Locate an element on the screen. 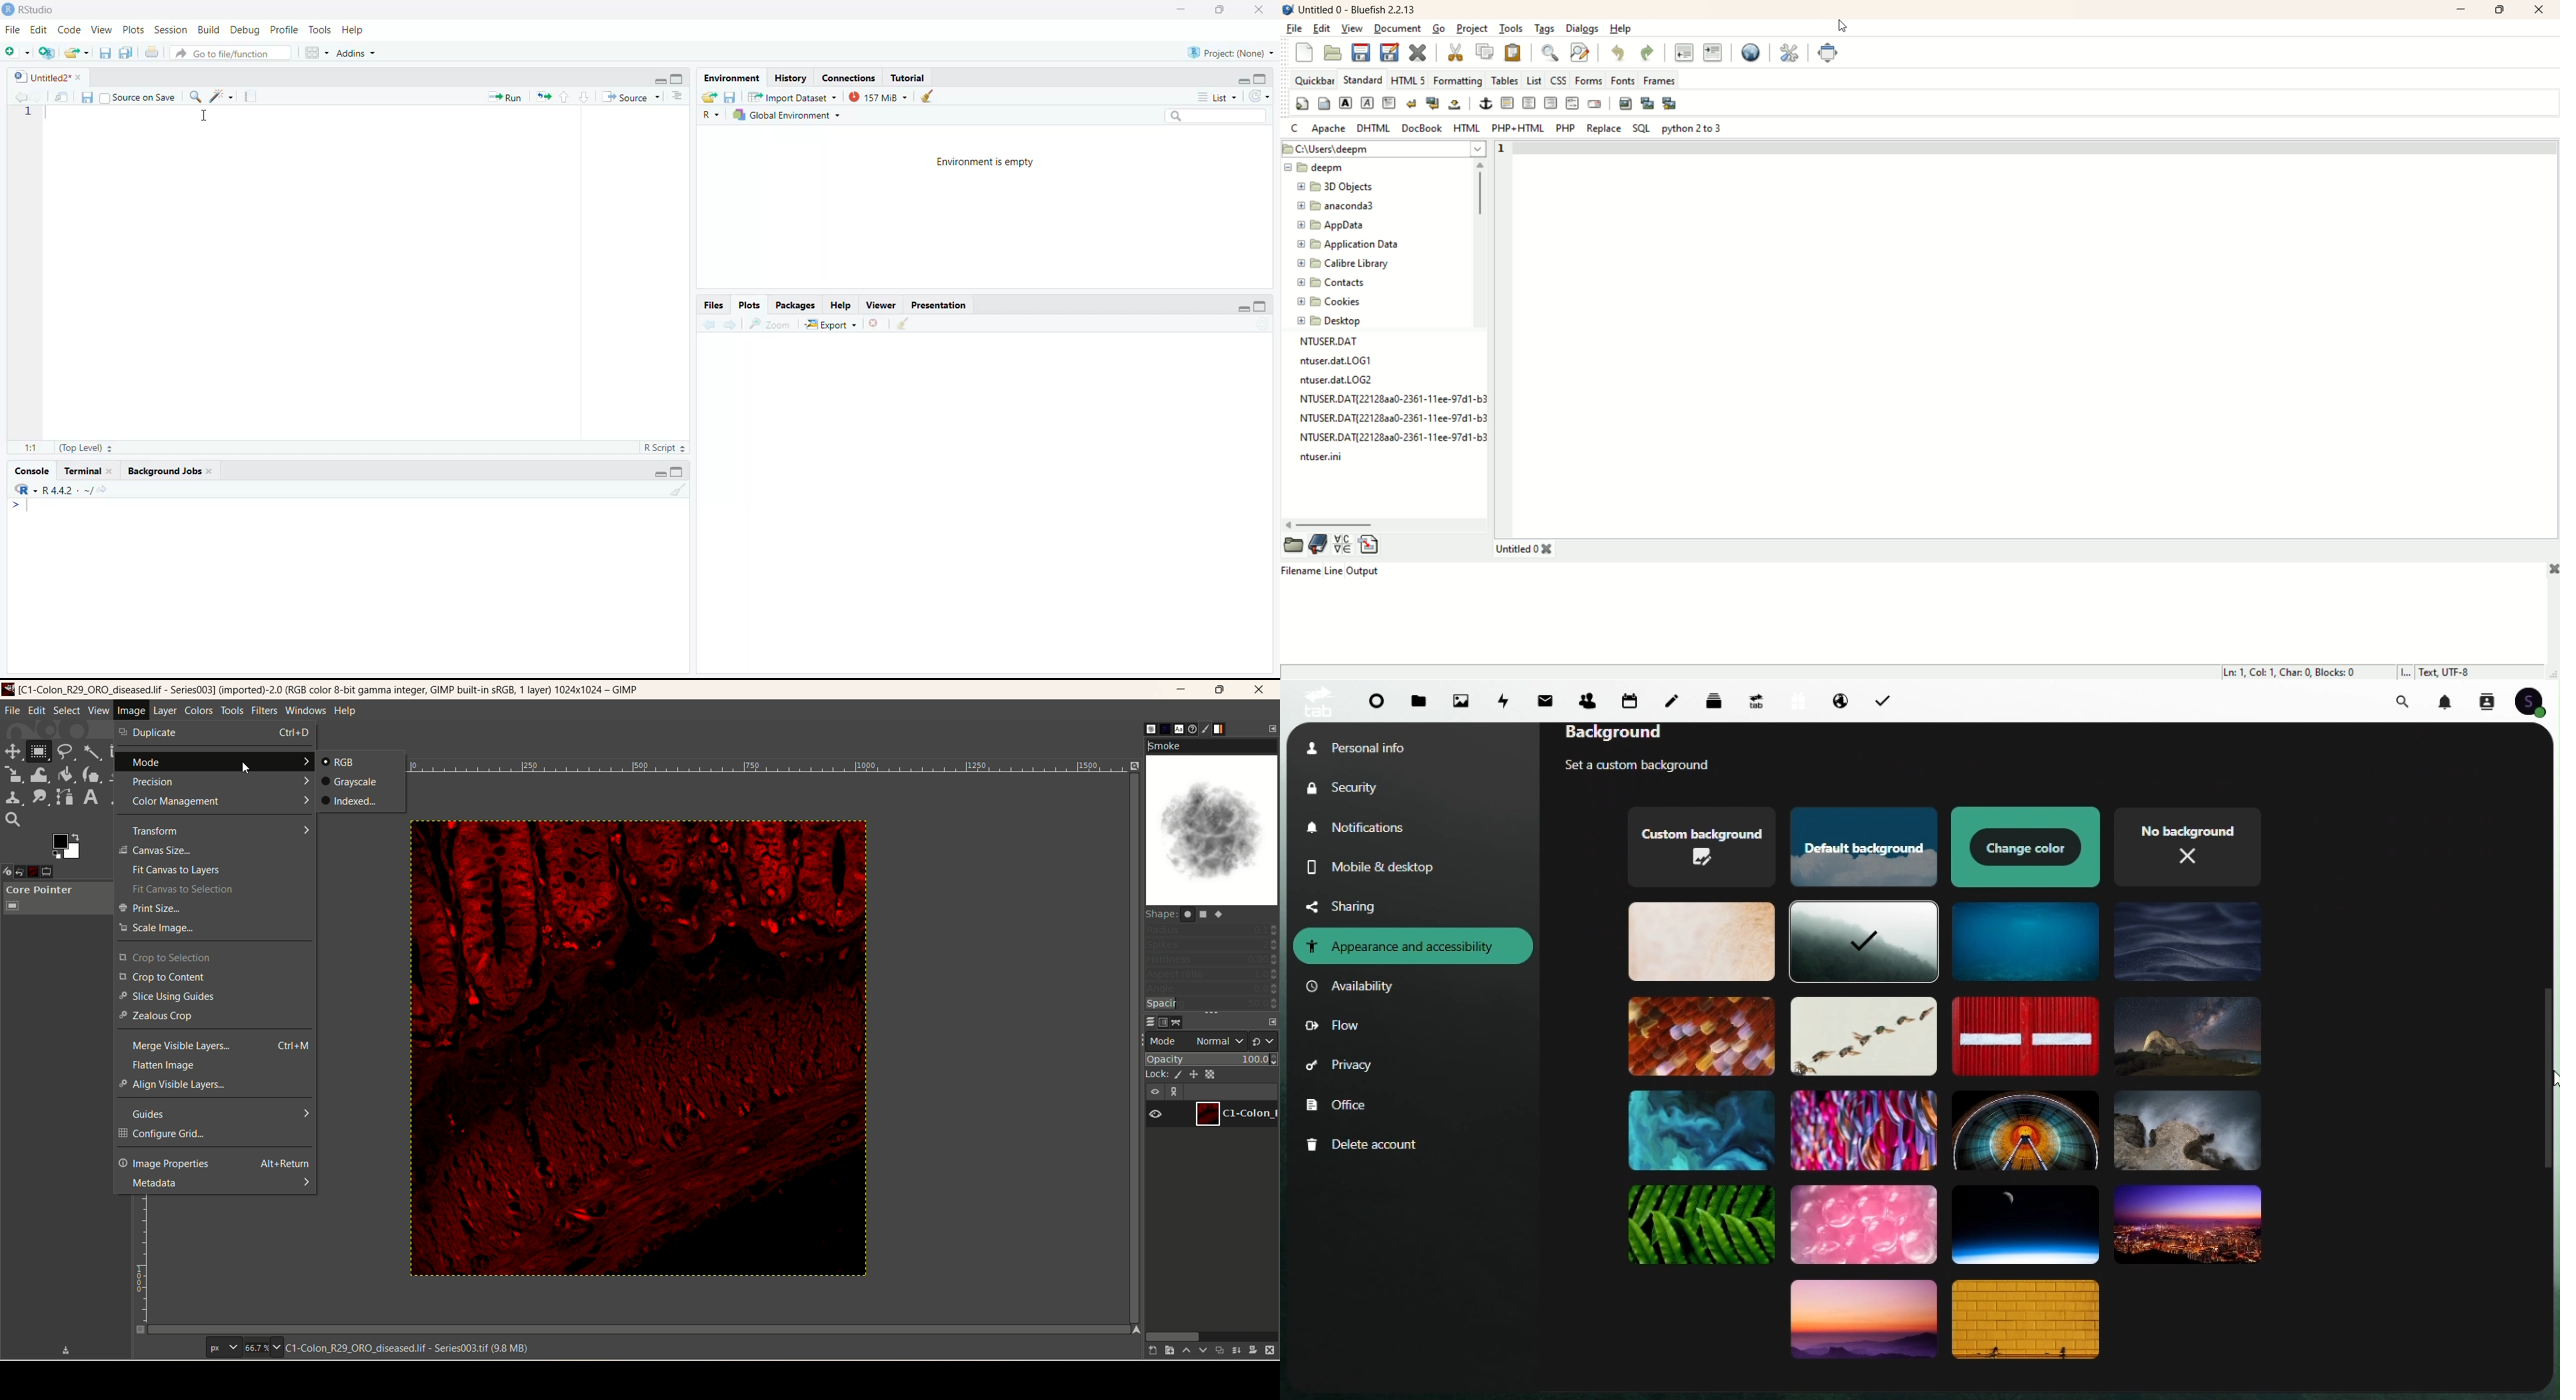 Image resolution: width=2576 pixels, height=1400 pixels. Themes is located at coordinates (1861, 1128).